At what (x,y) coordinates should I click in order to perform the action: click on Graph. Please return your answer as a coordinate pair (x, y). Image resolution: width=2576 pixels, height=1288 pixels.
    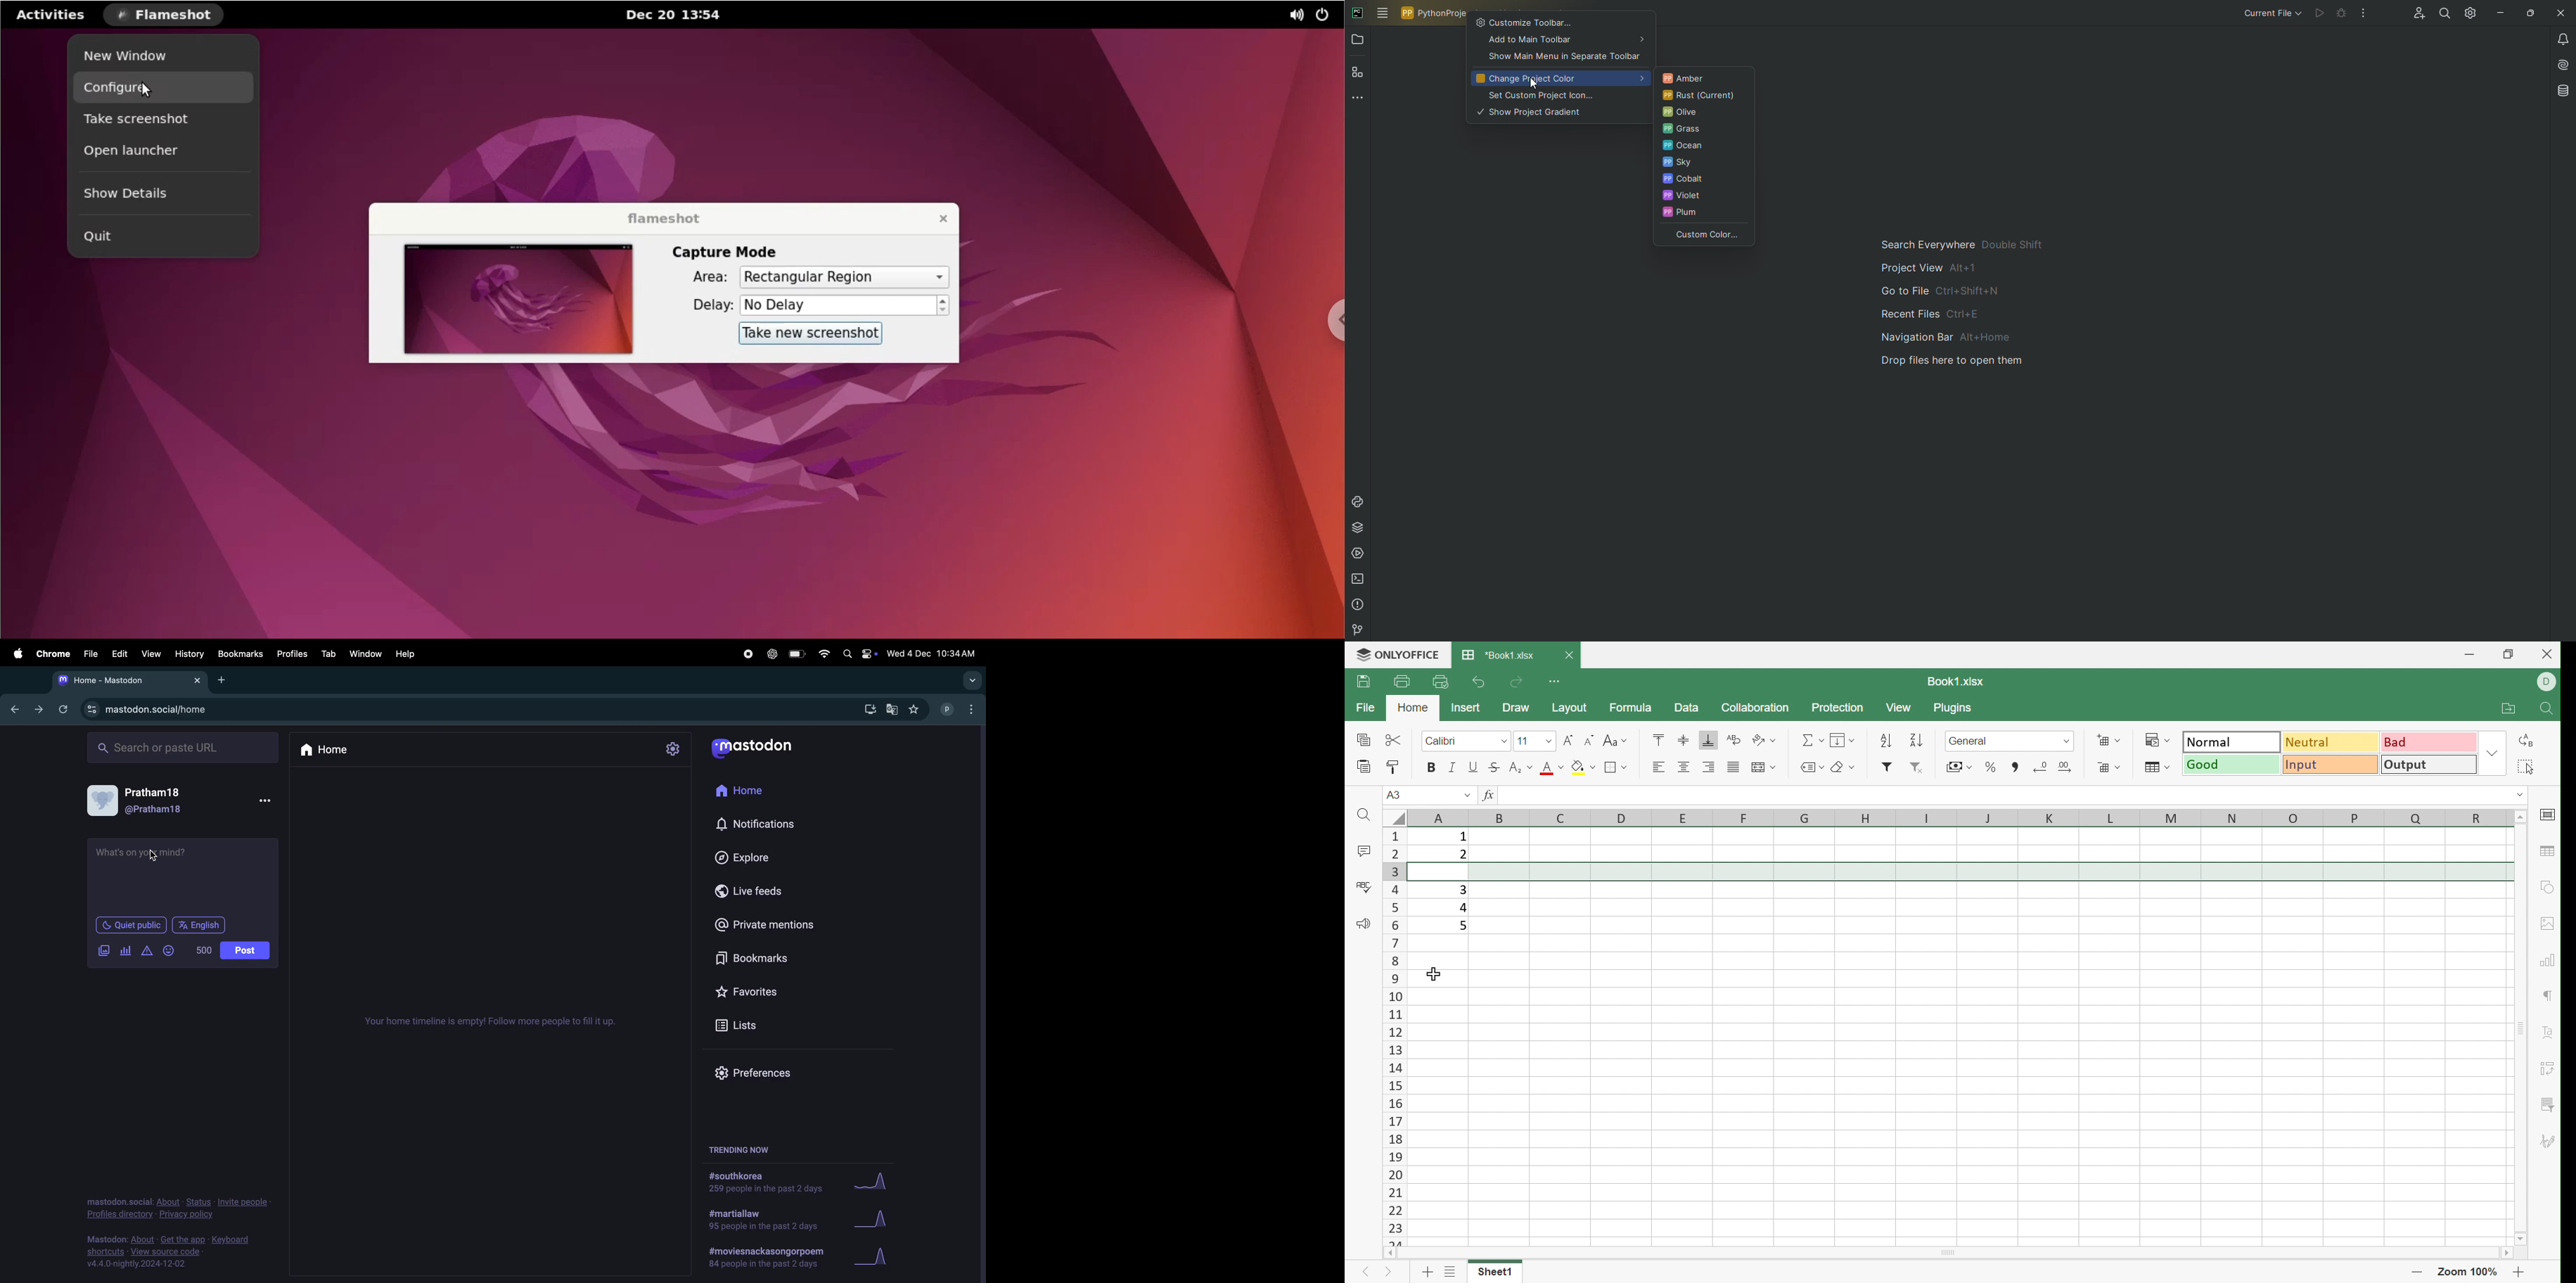
    Looking at the image, I should click on (878, 1220).